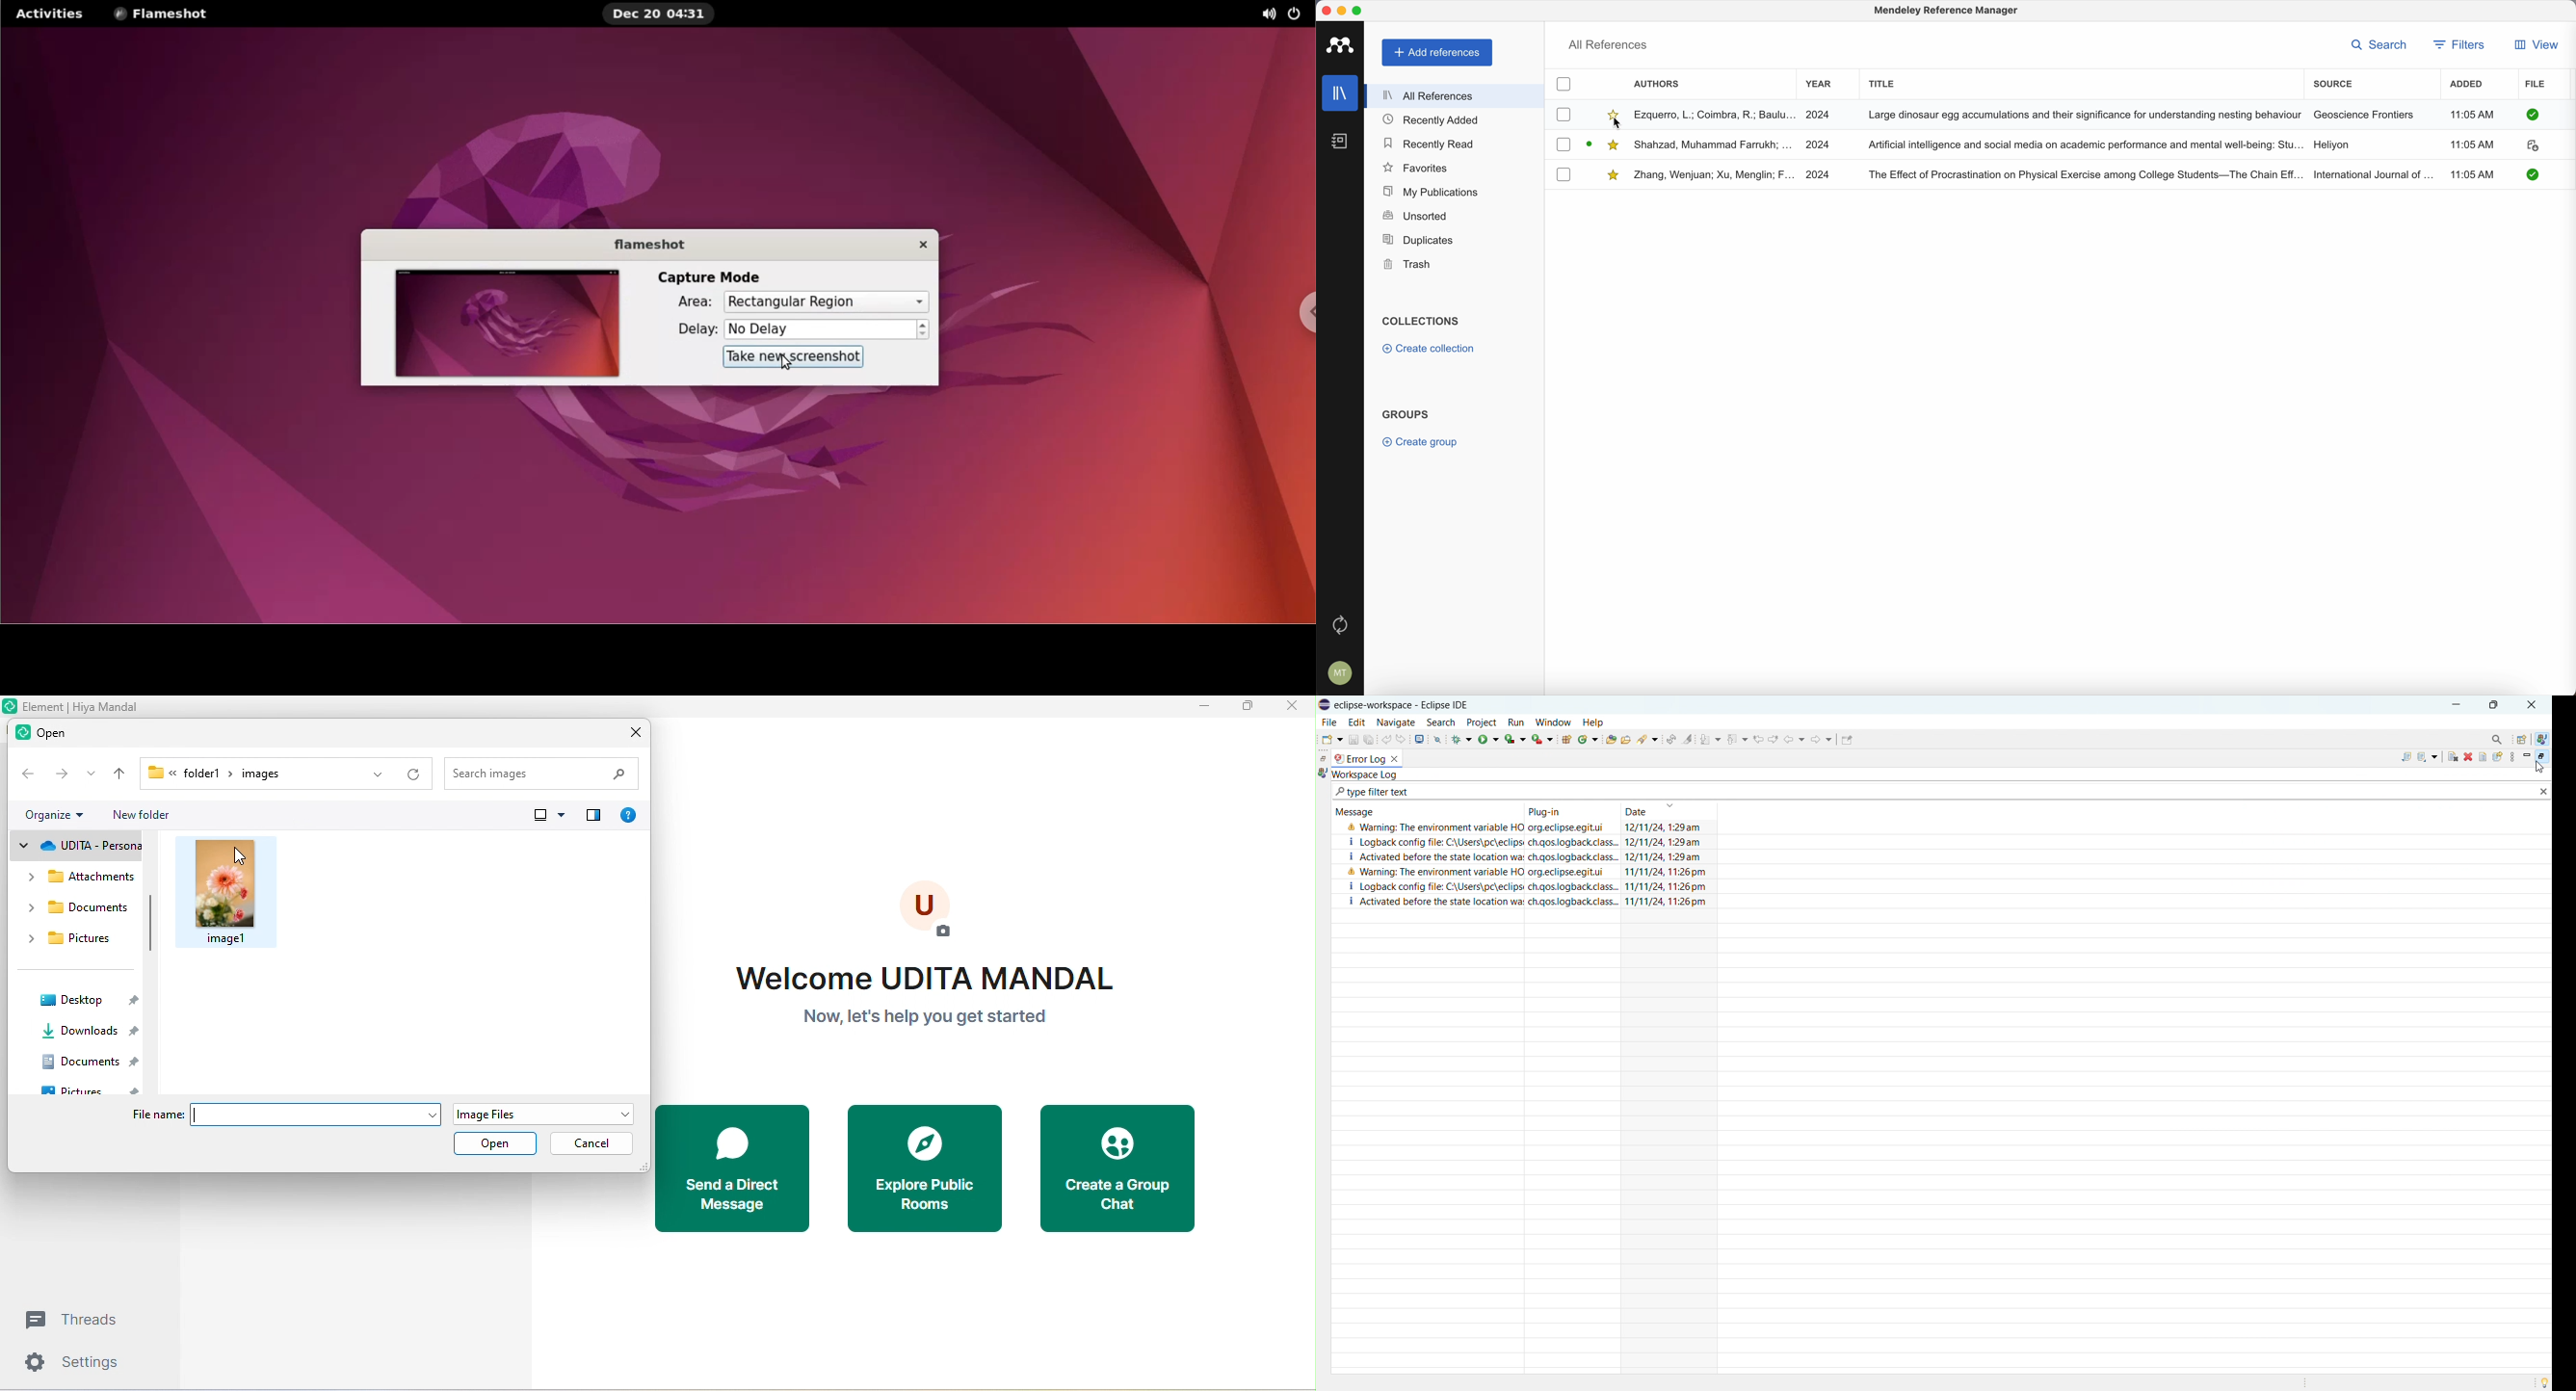 The image size is (2576, 1400). Describe the element at coordinates (2526, 757) in the screenshot. I see `m` at that location.